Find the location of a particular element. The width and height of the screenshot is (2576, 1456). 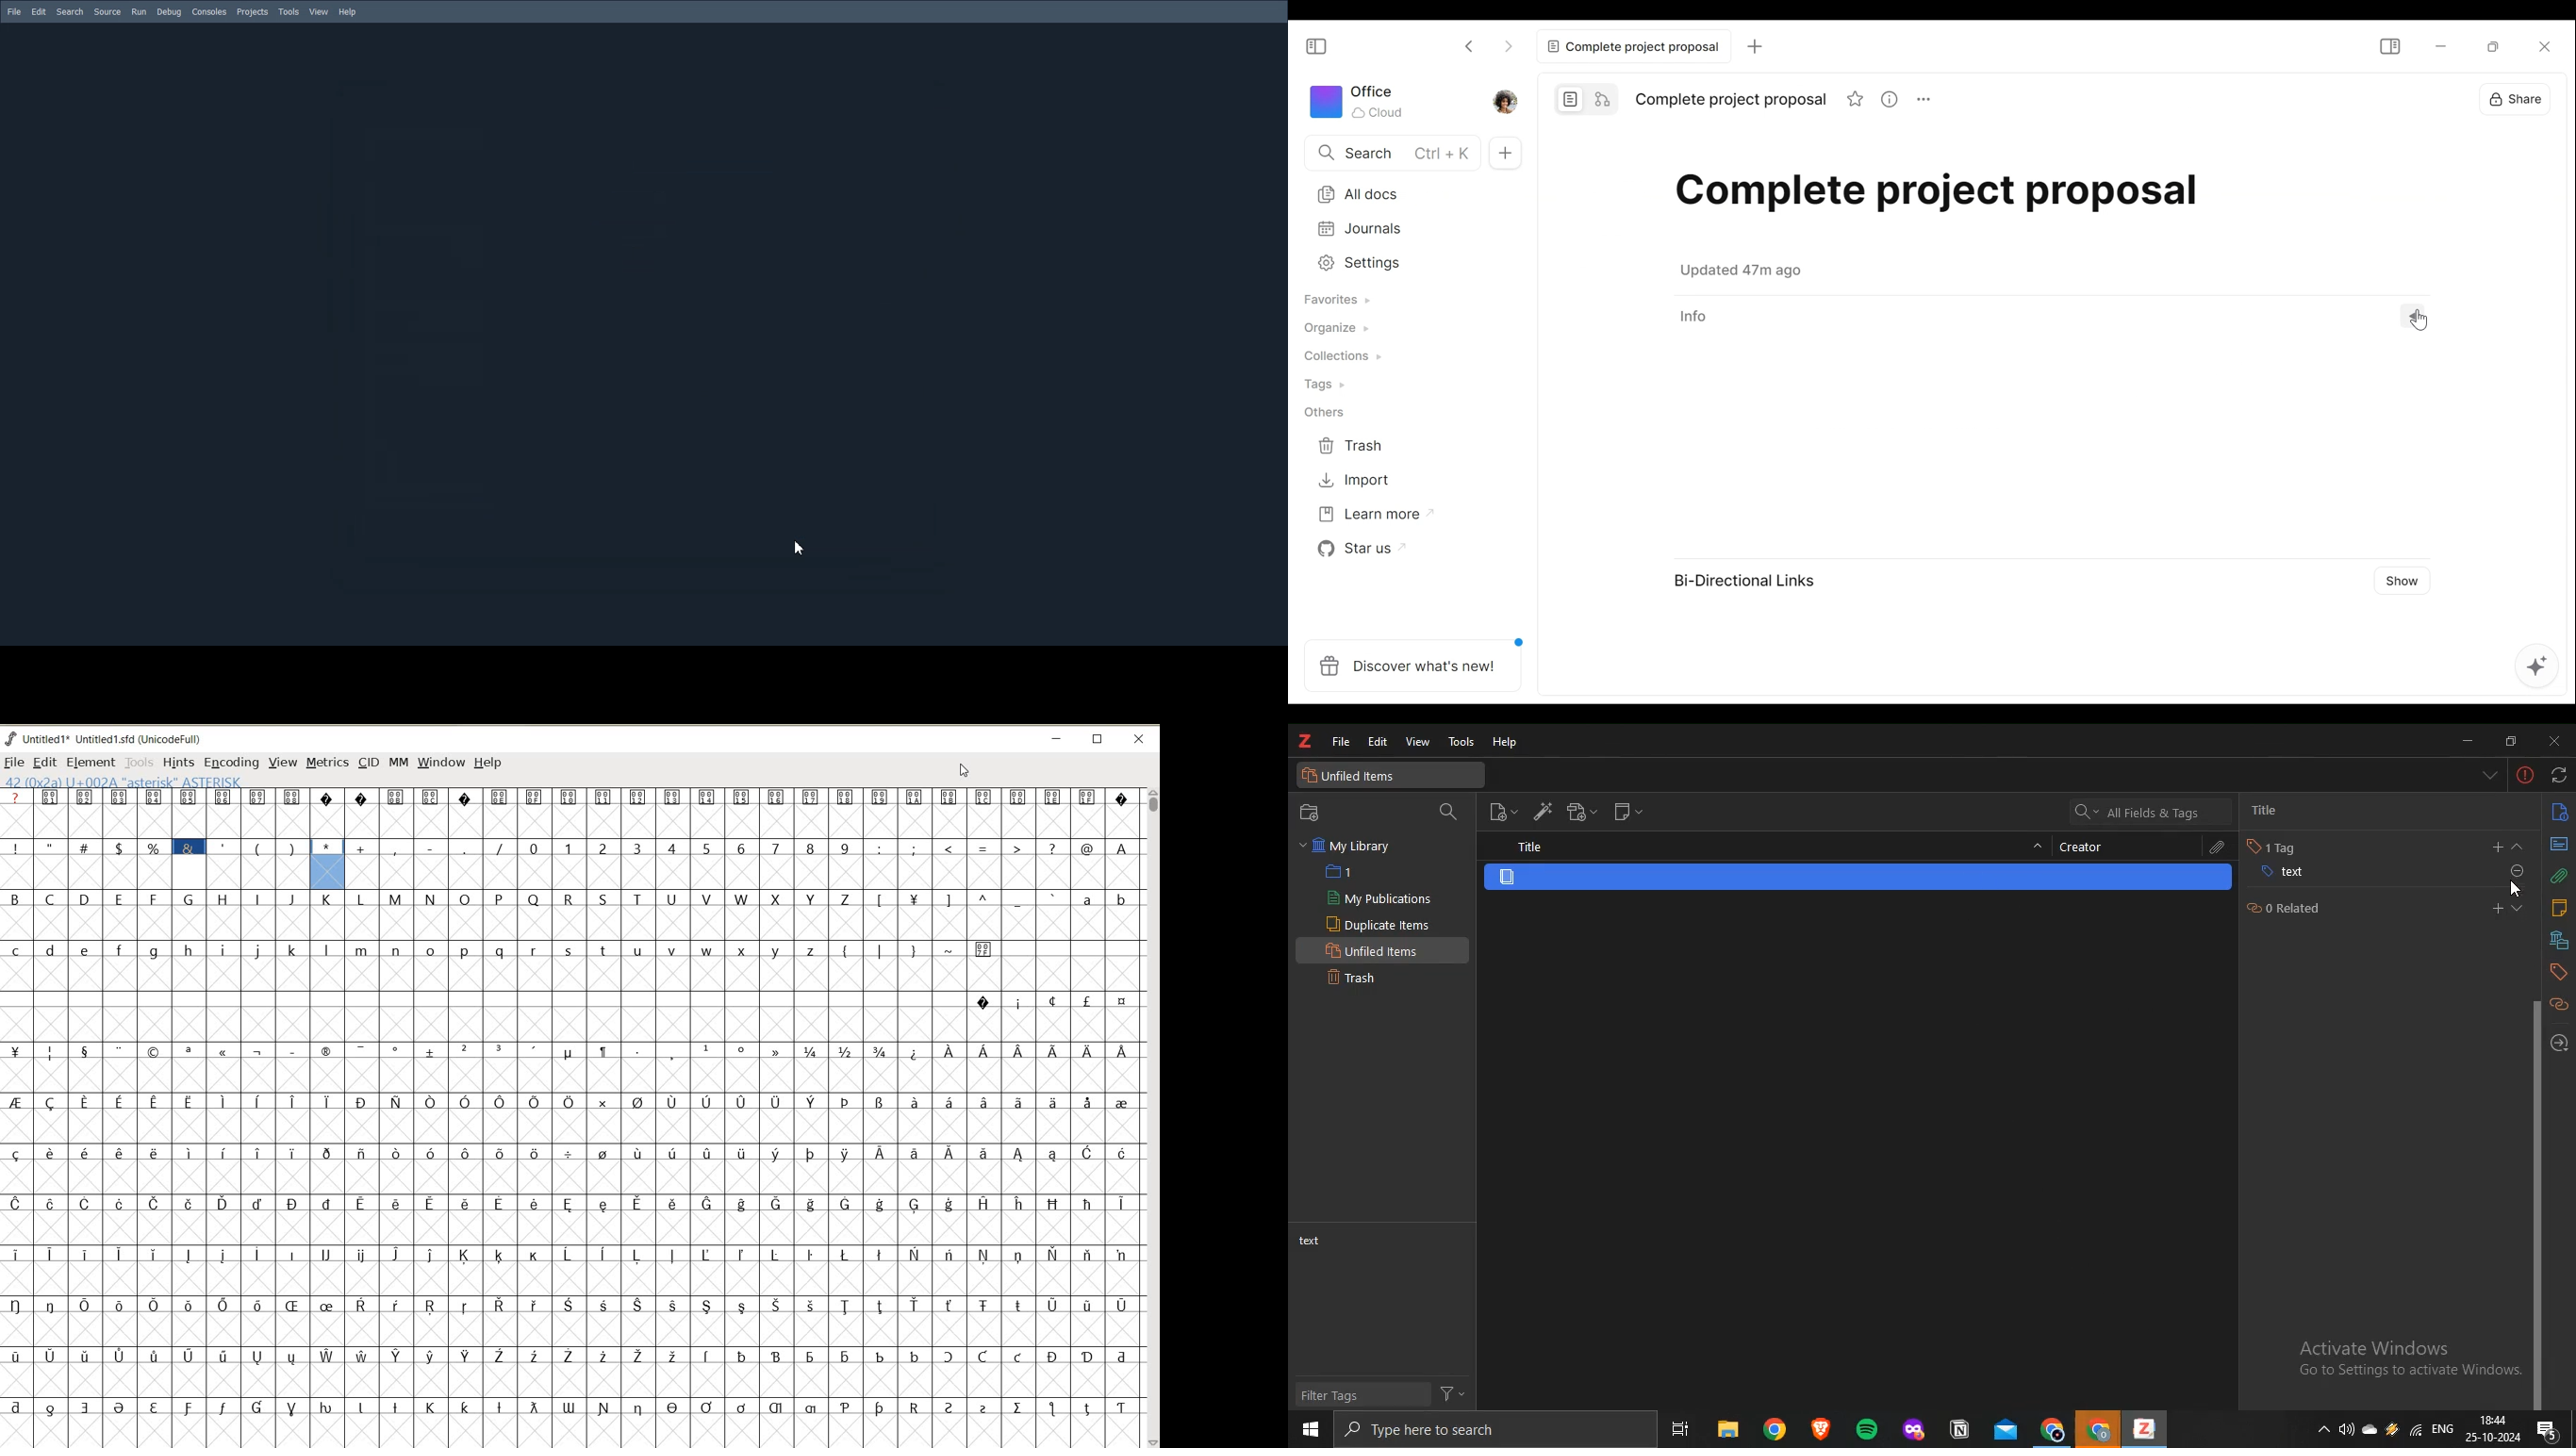

start is located at coordinates (1307, 1431).